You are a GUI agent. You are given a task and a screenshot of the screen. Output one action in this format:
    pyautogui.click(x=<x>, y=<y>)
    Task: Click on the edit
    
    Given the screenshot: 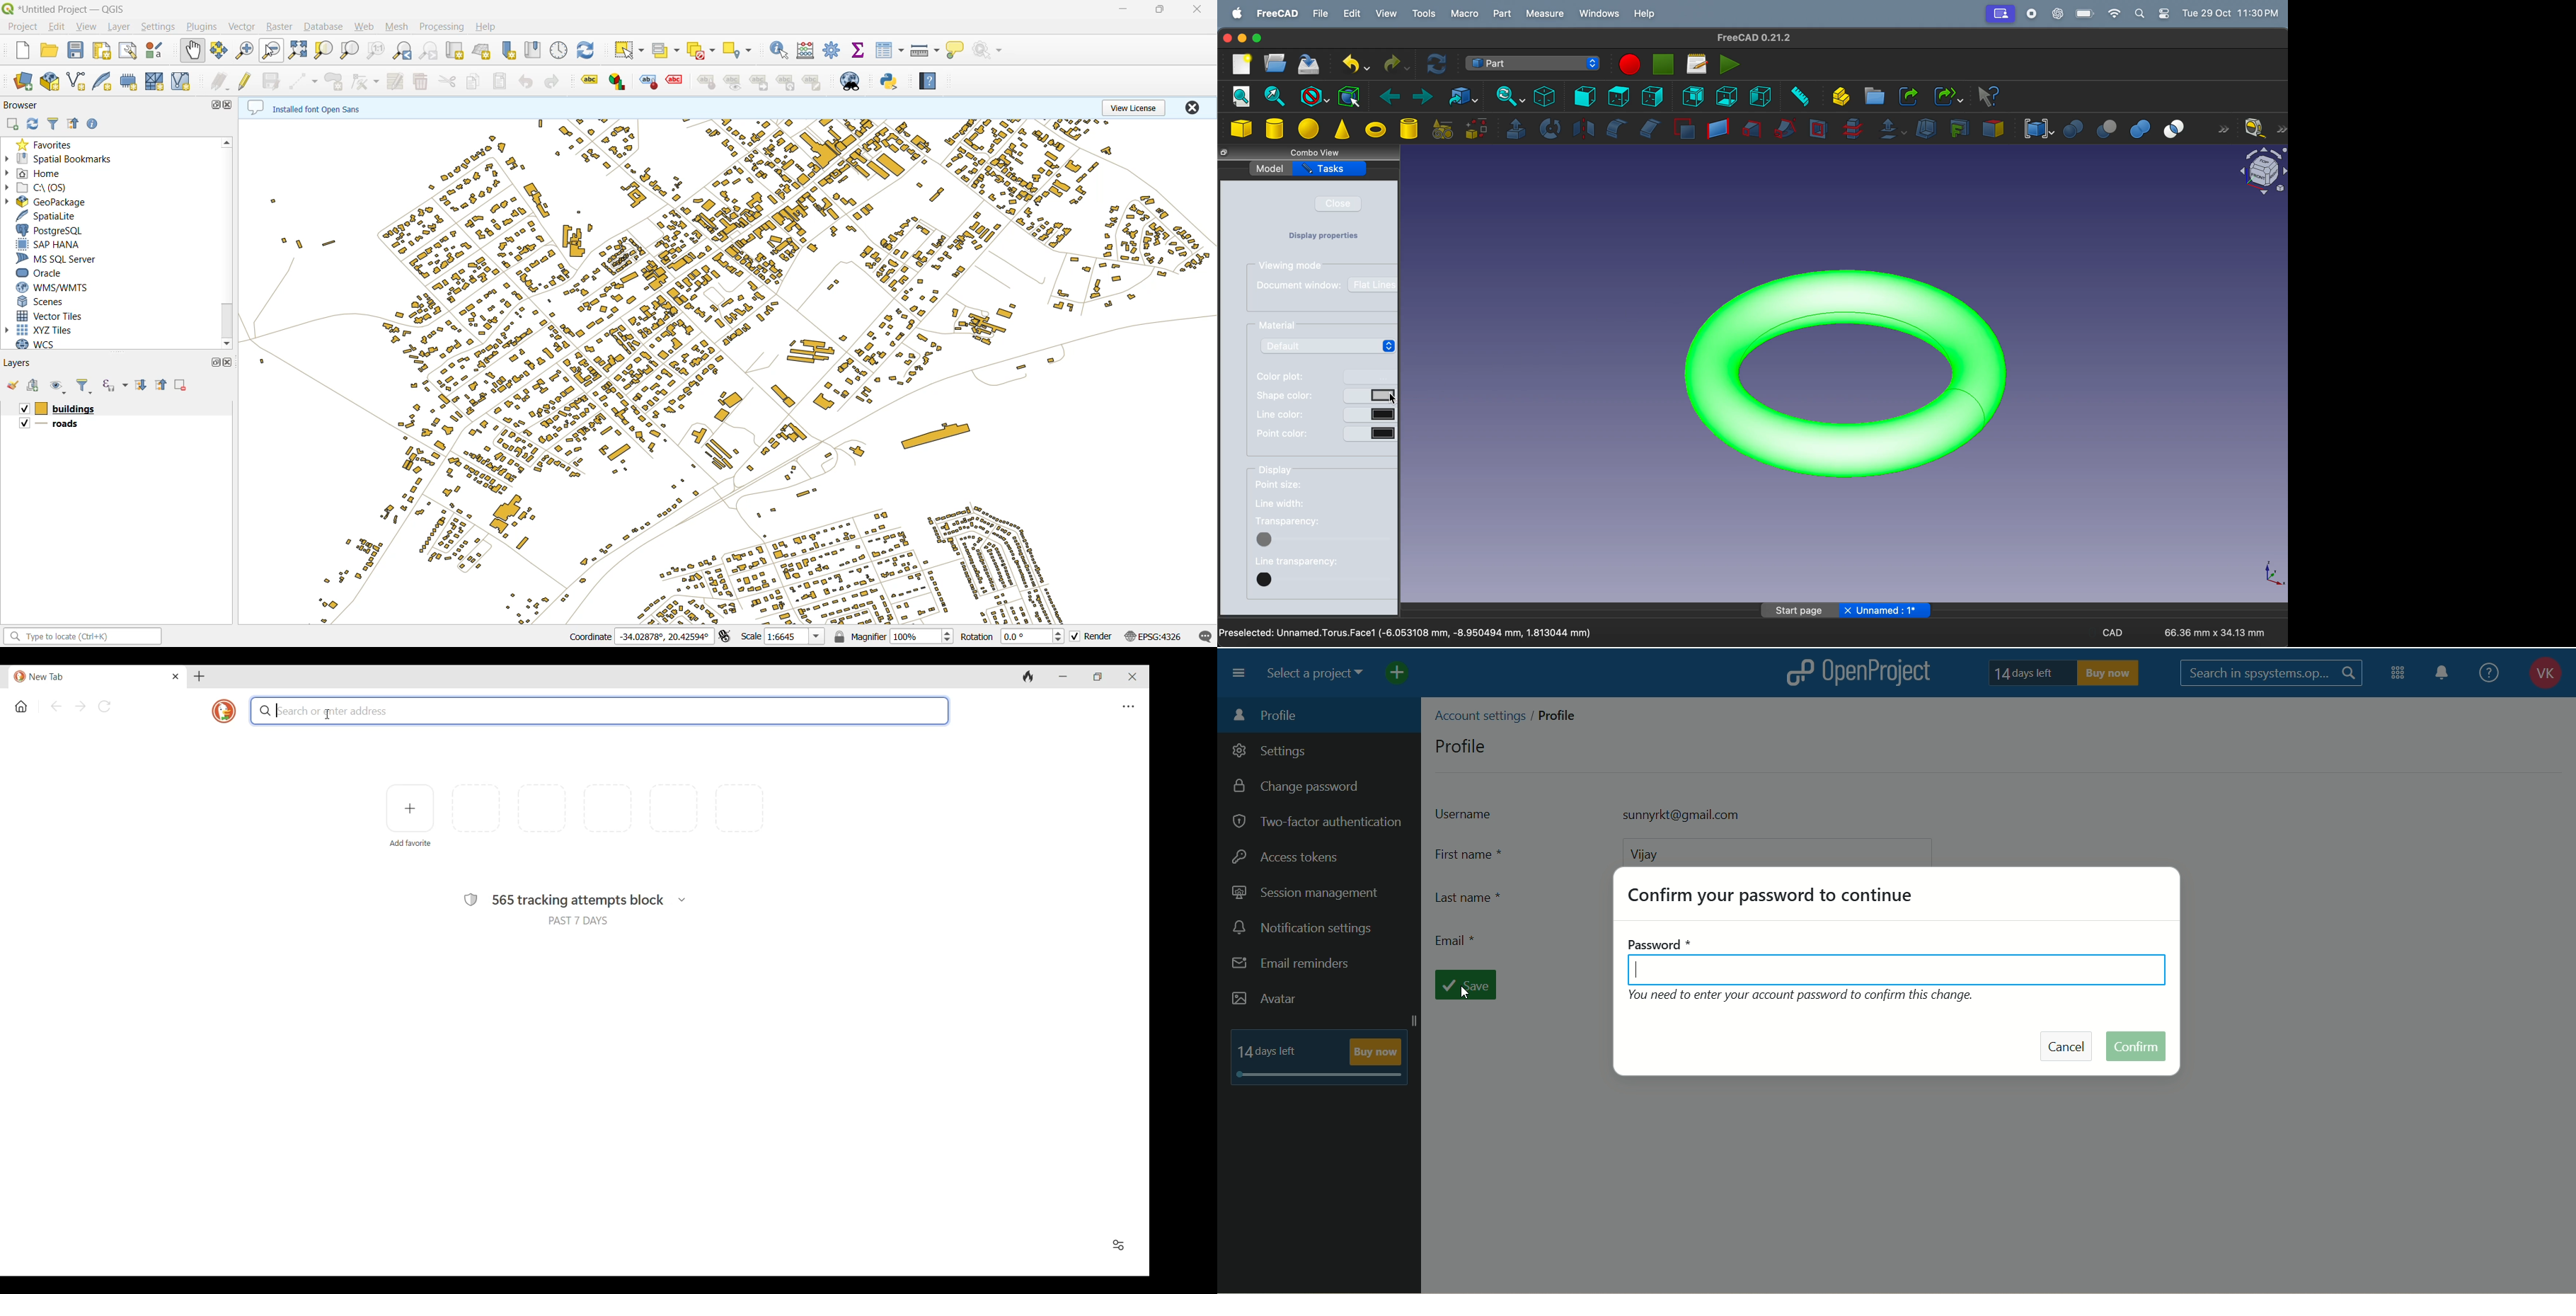 What is the action you would take?
    pyautogui.click(x=1353, y=14)
    